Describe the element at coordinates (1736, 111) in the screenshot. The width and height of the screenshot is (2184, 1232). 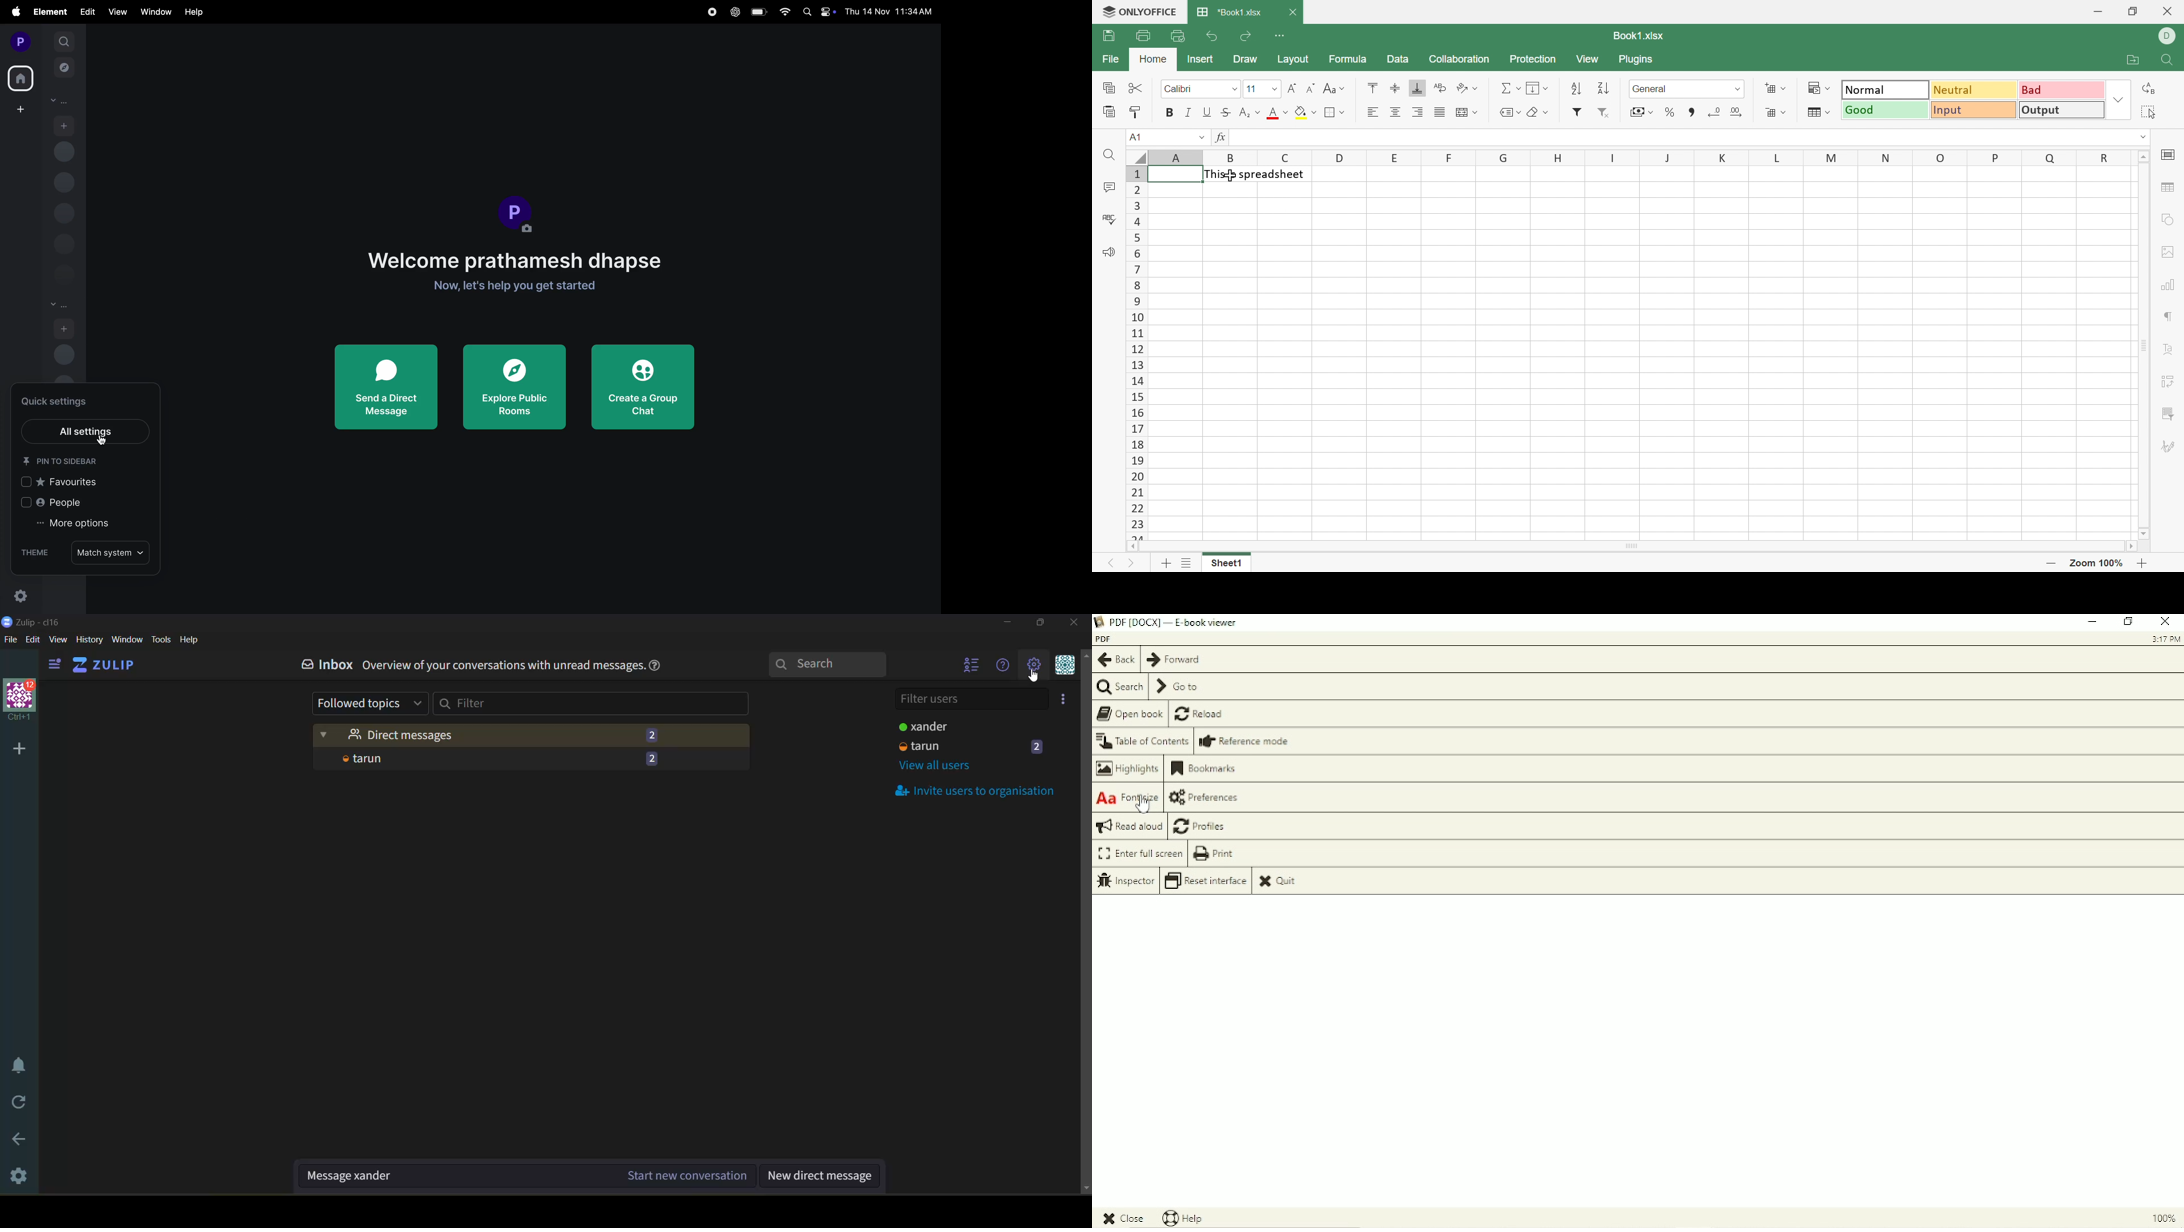
I see `Increment decimal` at that location.